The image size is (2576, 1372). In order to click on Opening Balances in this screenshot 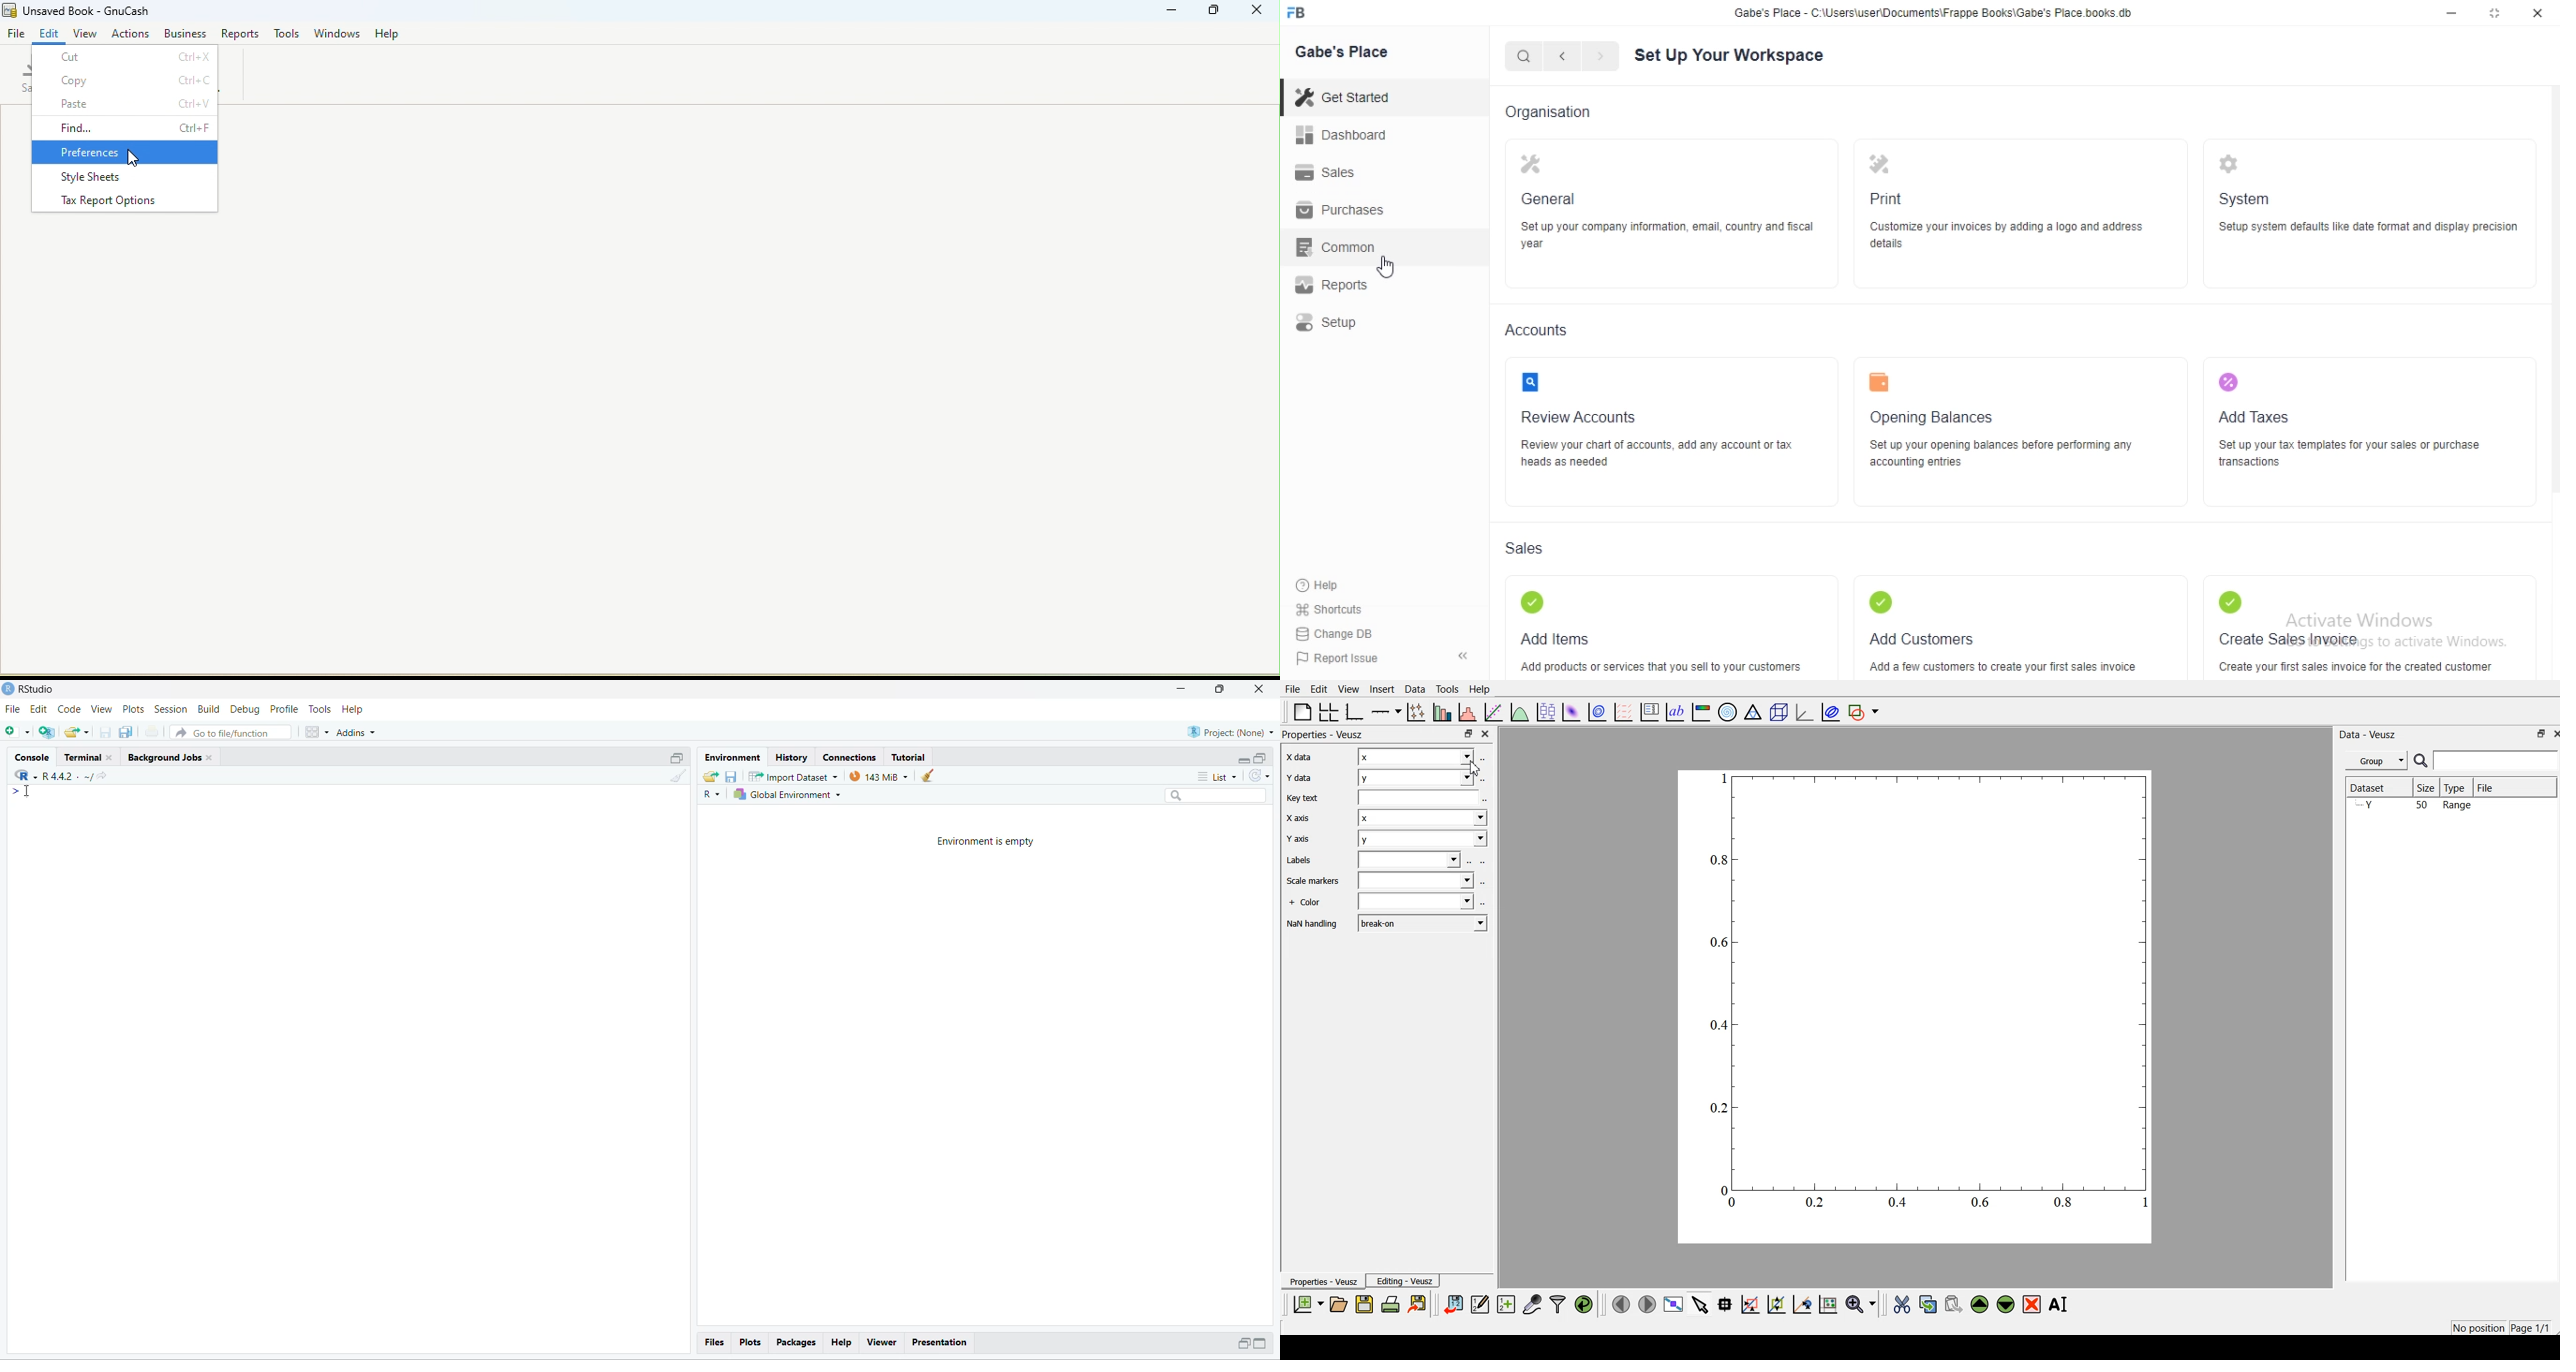, I will do `click(1933, 418)`.